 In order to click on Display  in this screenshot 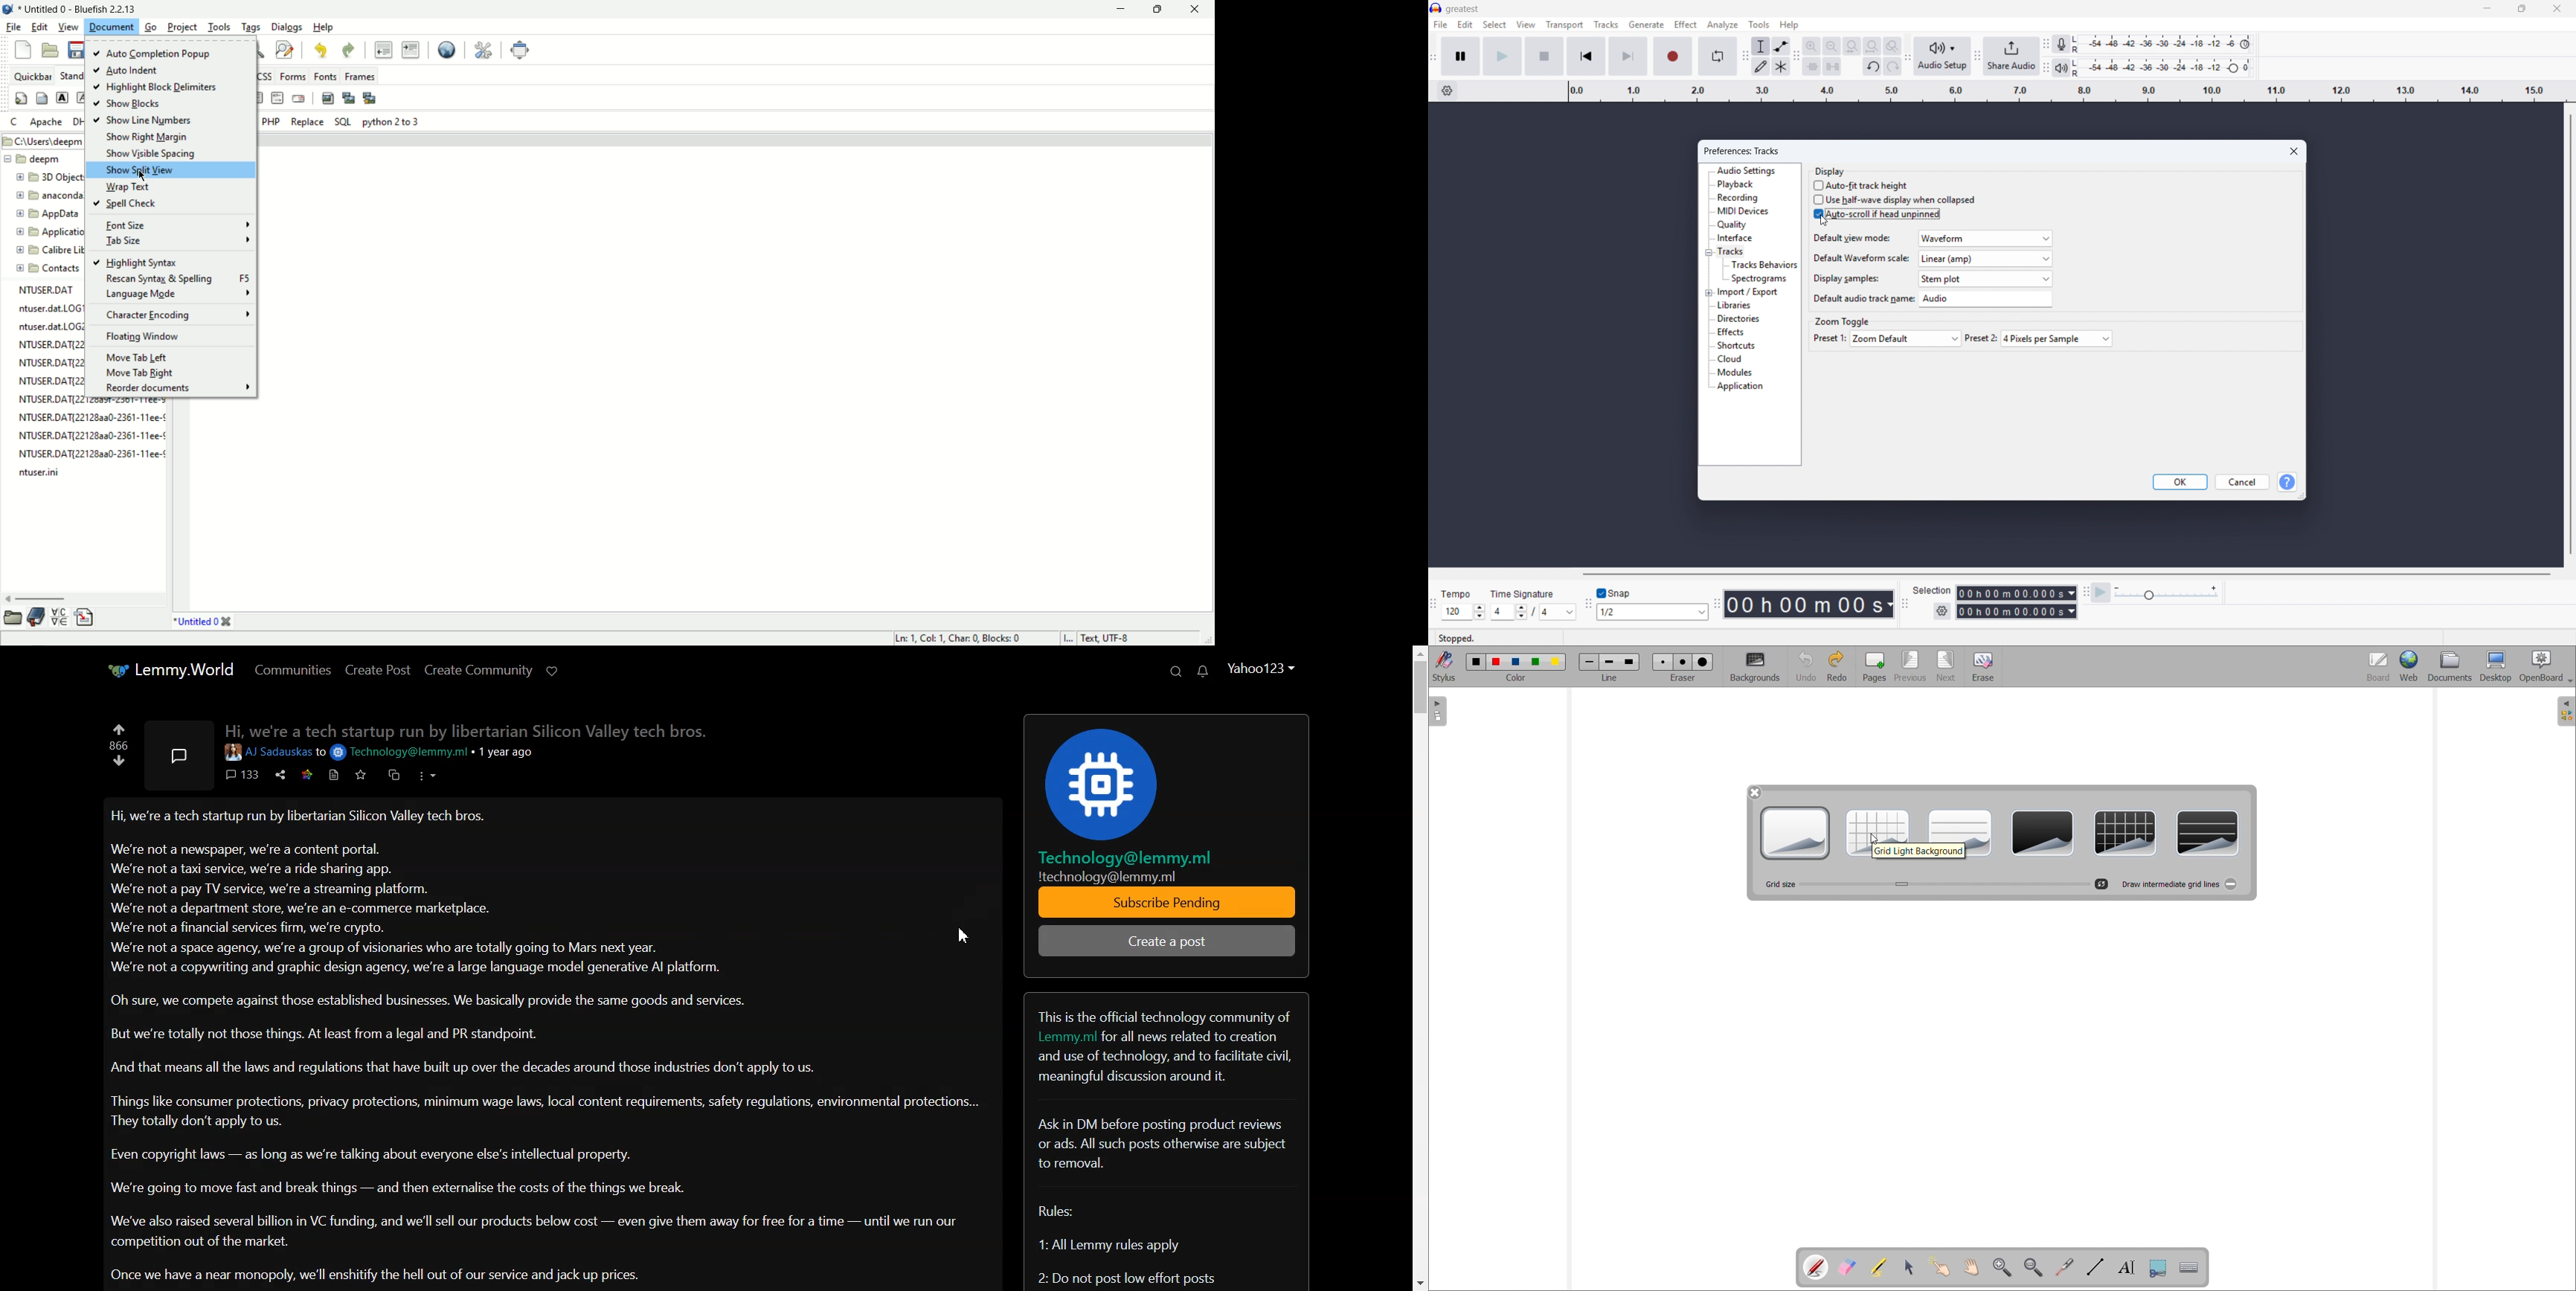, I will do `click(1830, 171)`.